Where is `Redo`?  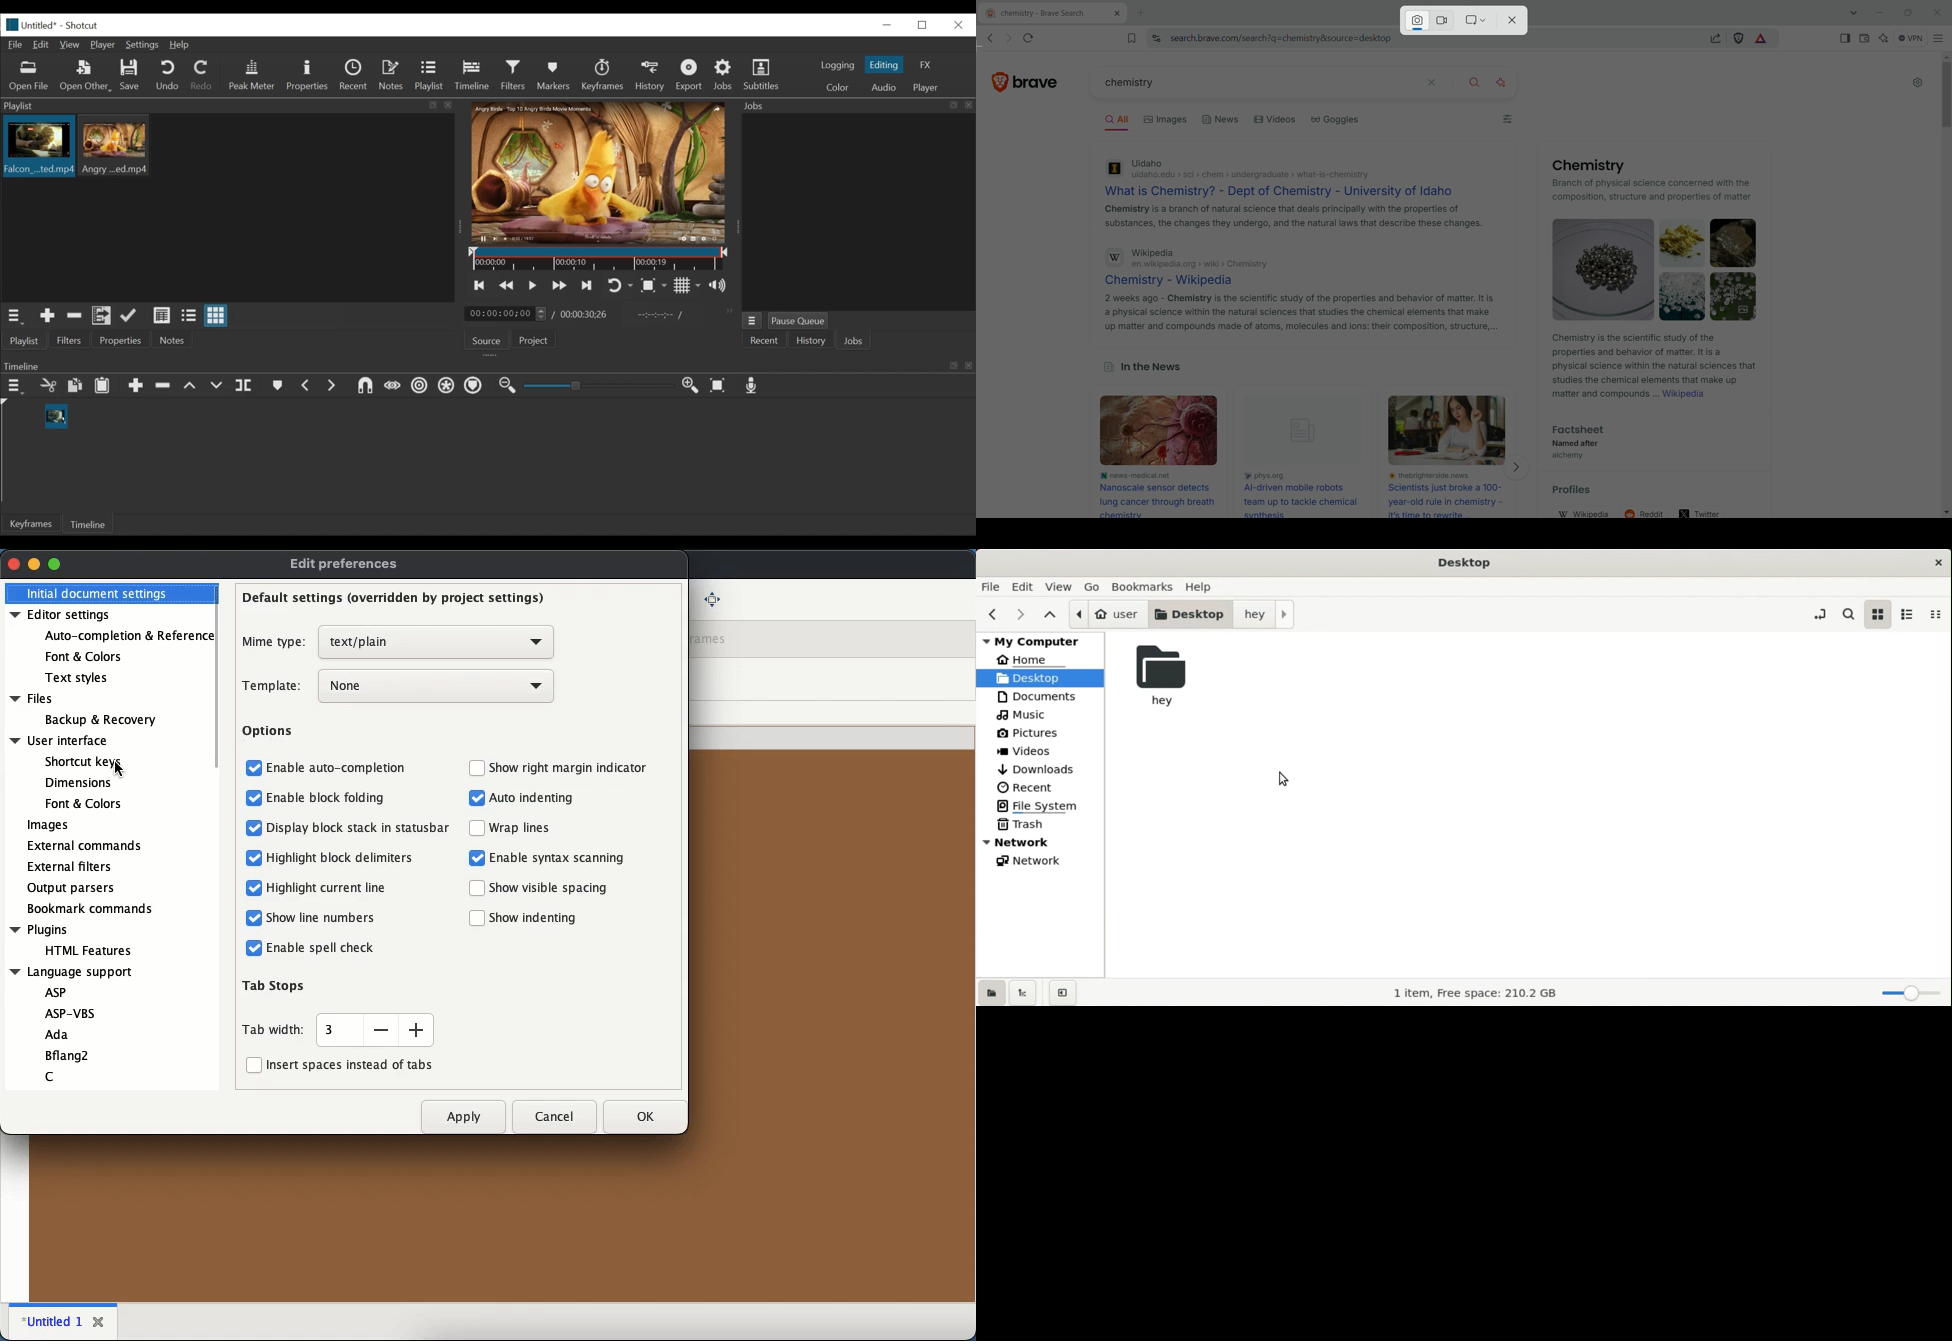 Redo is located at coordinates (202, 77).